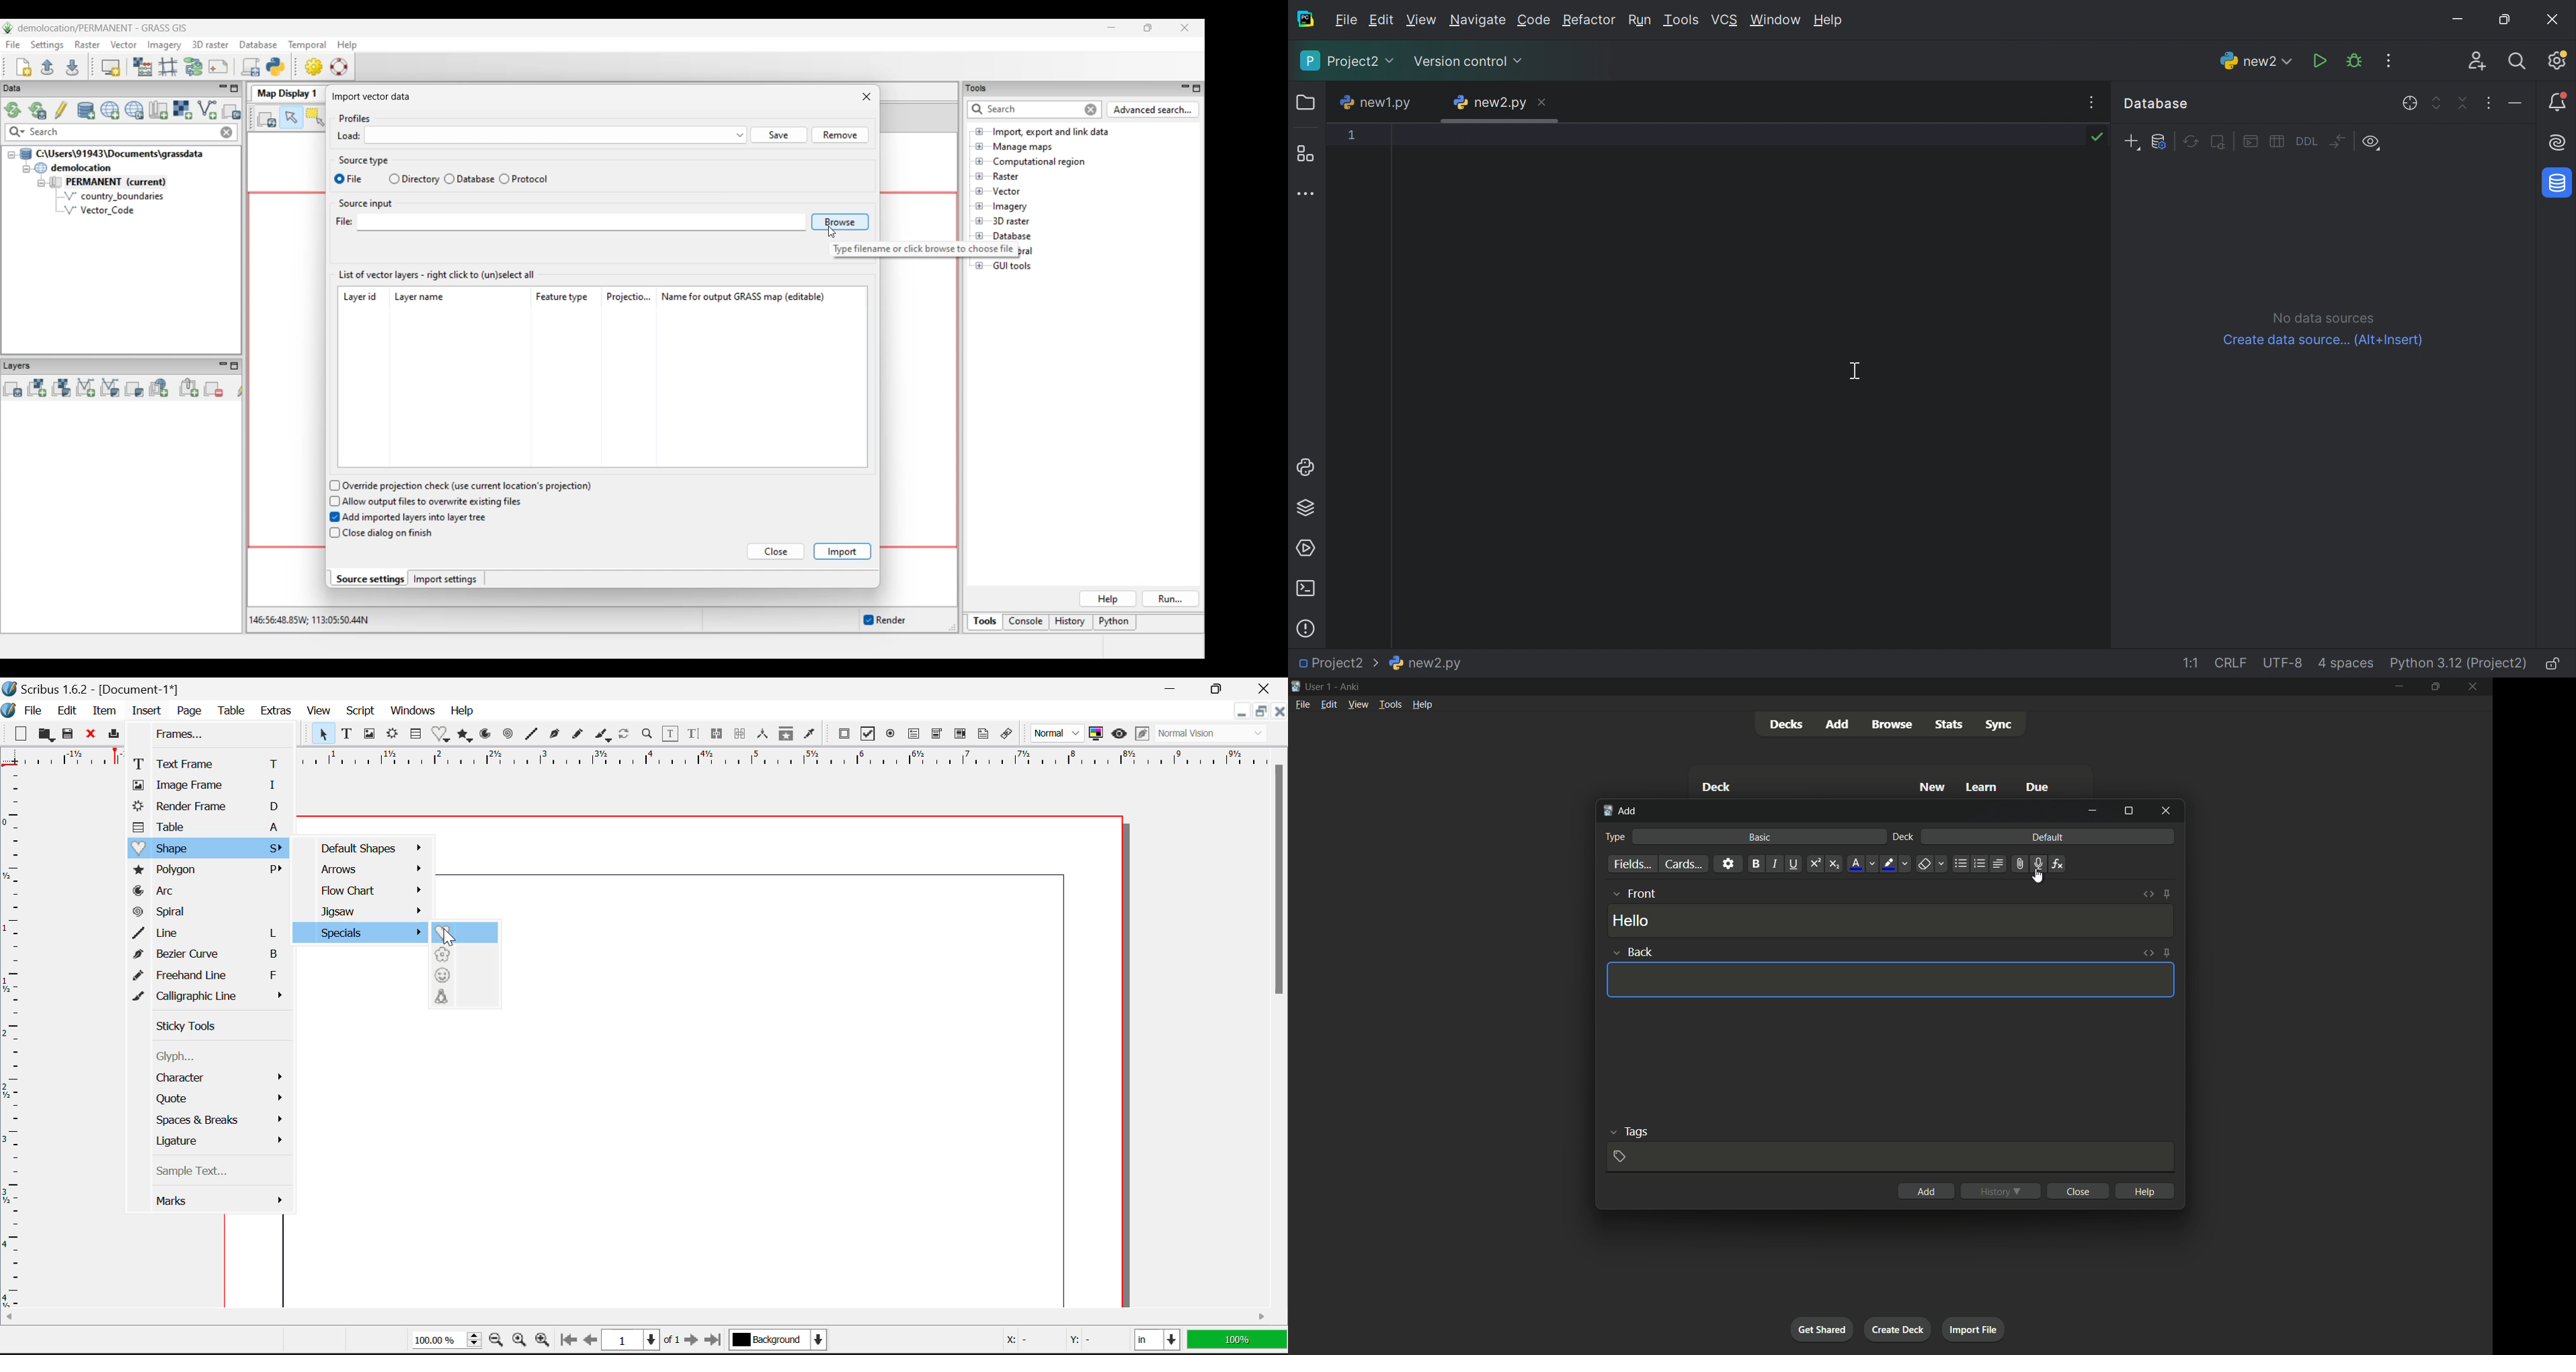  What do you see at coordinates (145, 711) in the screenshot?
I see `Insert` at bounding box center [145, 711].